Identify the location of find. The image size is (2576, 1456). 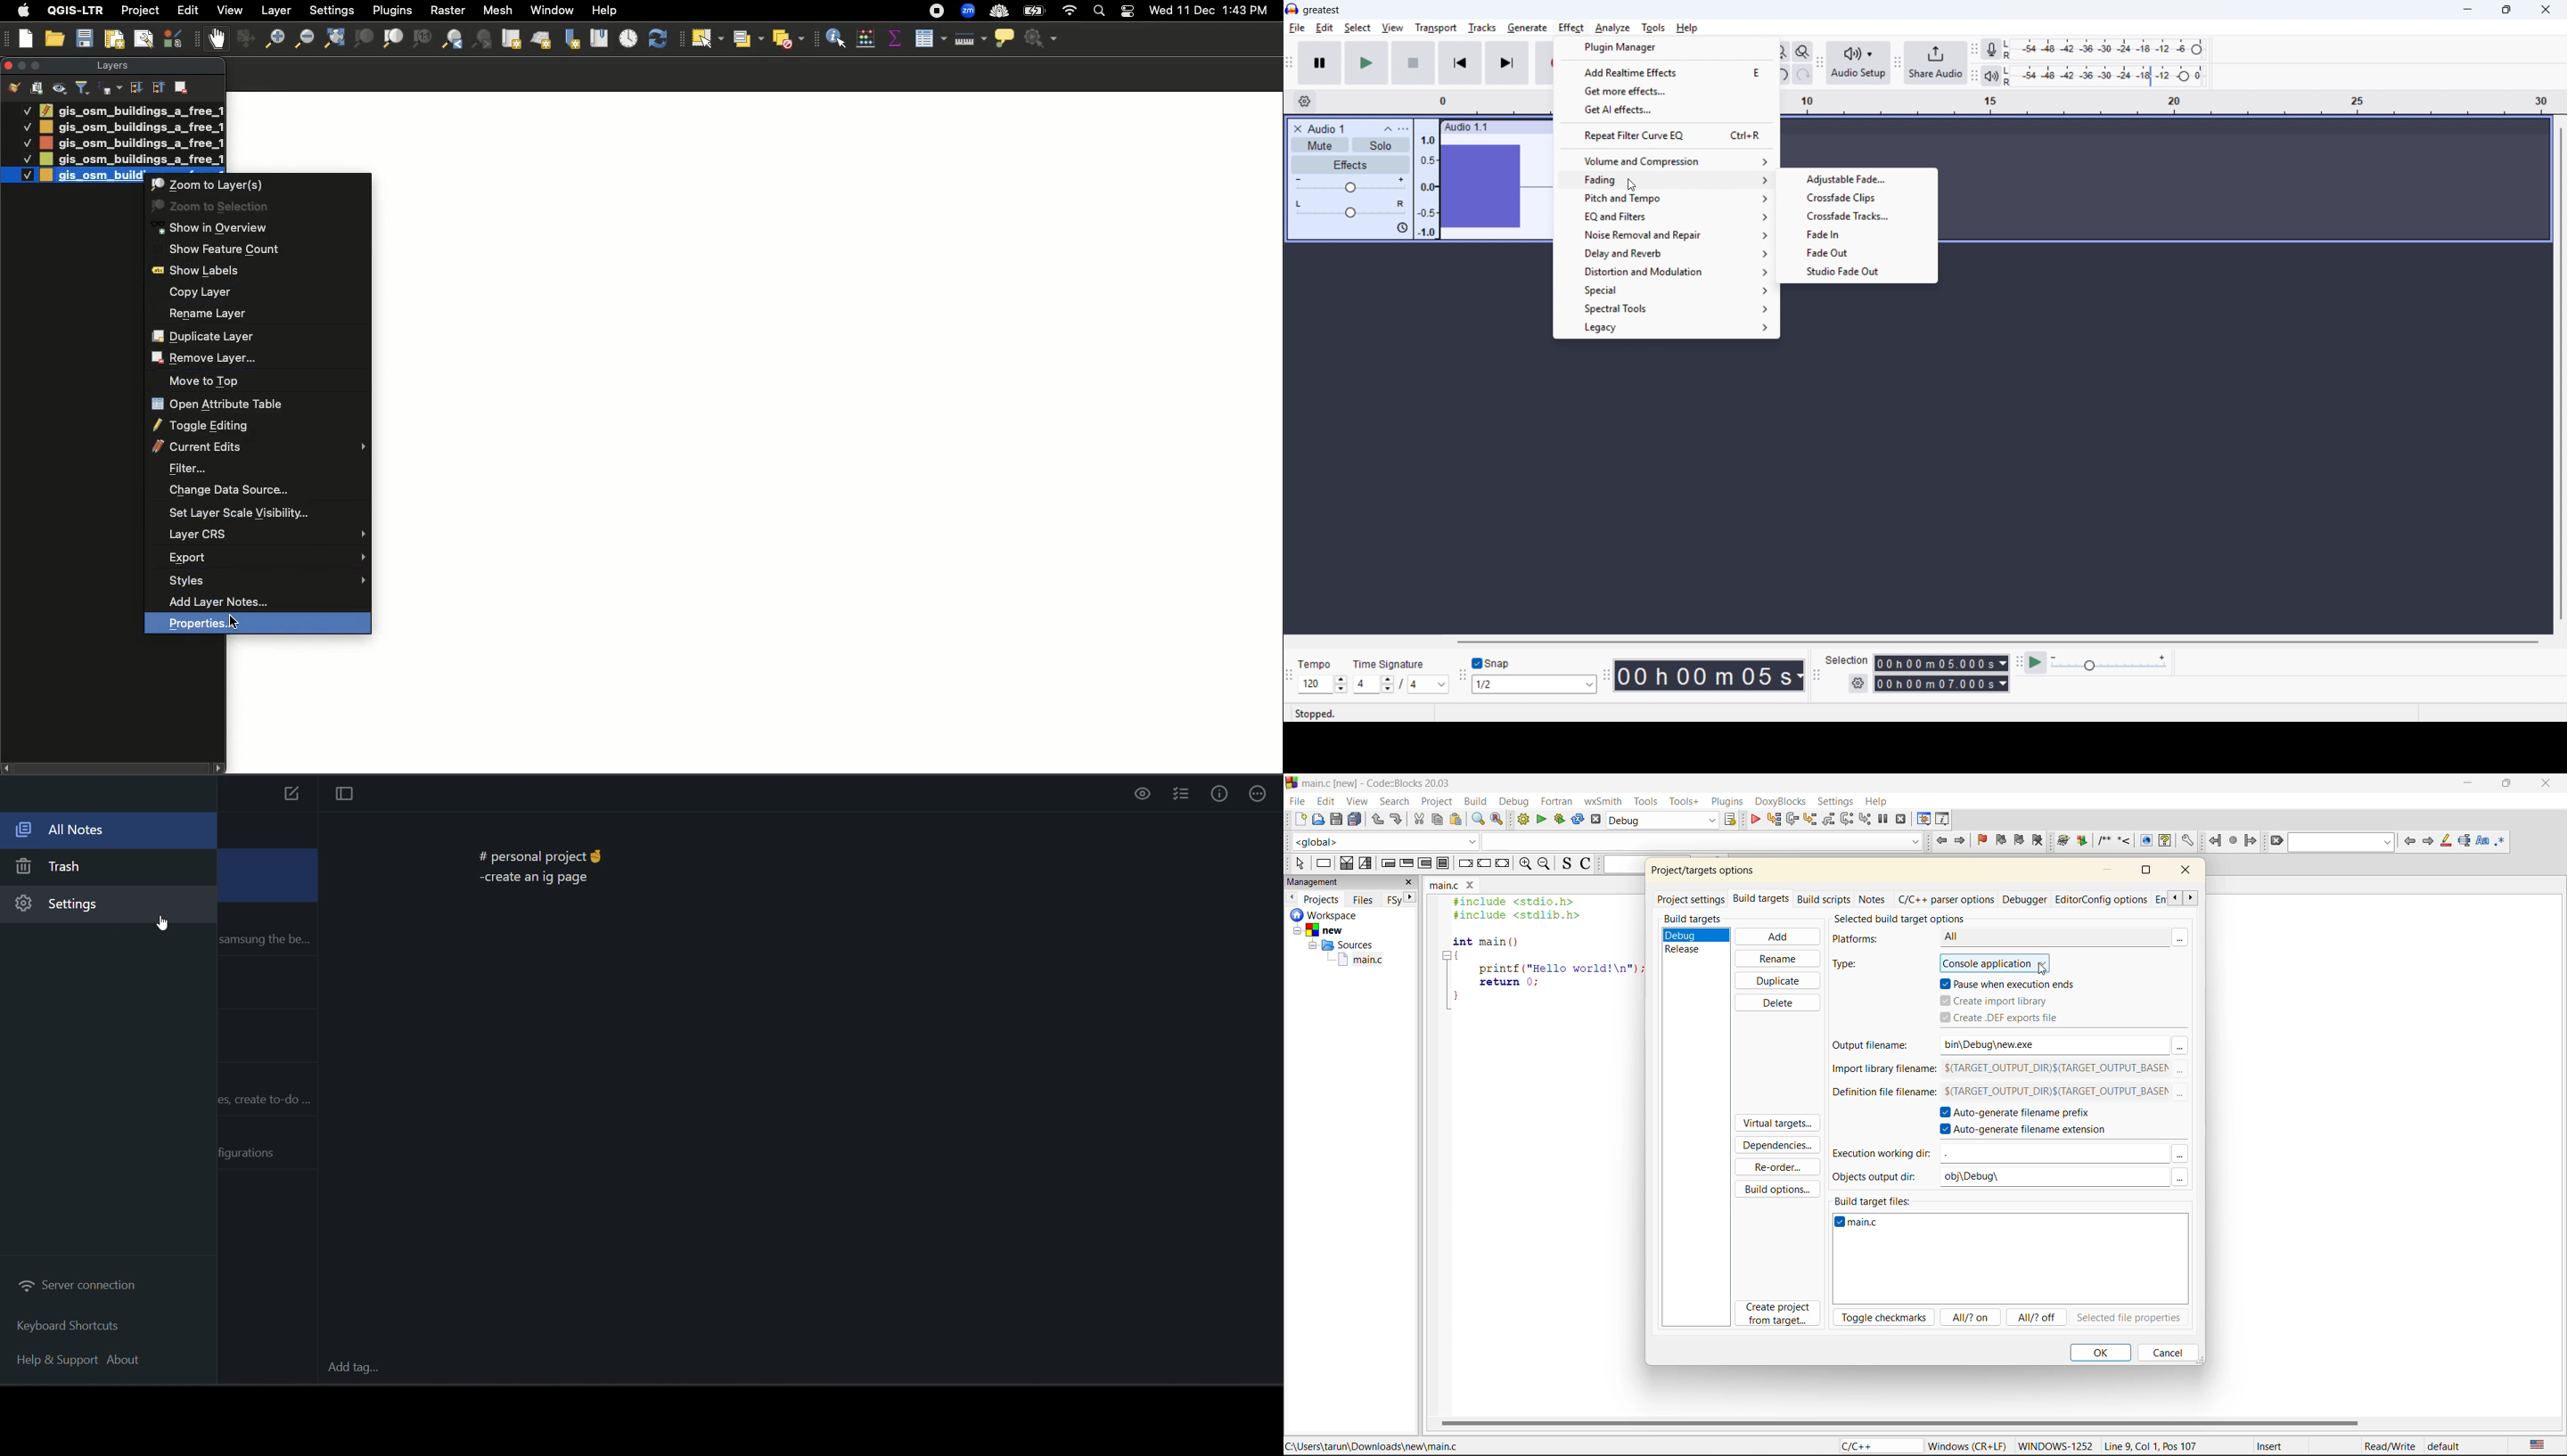
(1477, 818).